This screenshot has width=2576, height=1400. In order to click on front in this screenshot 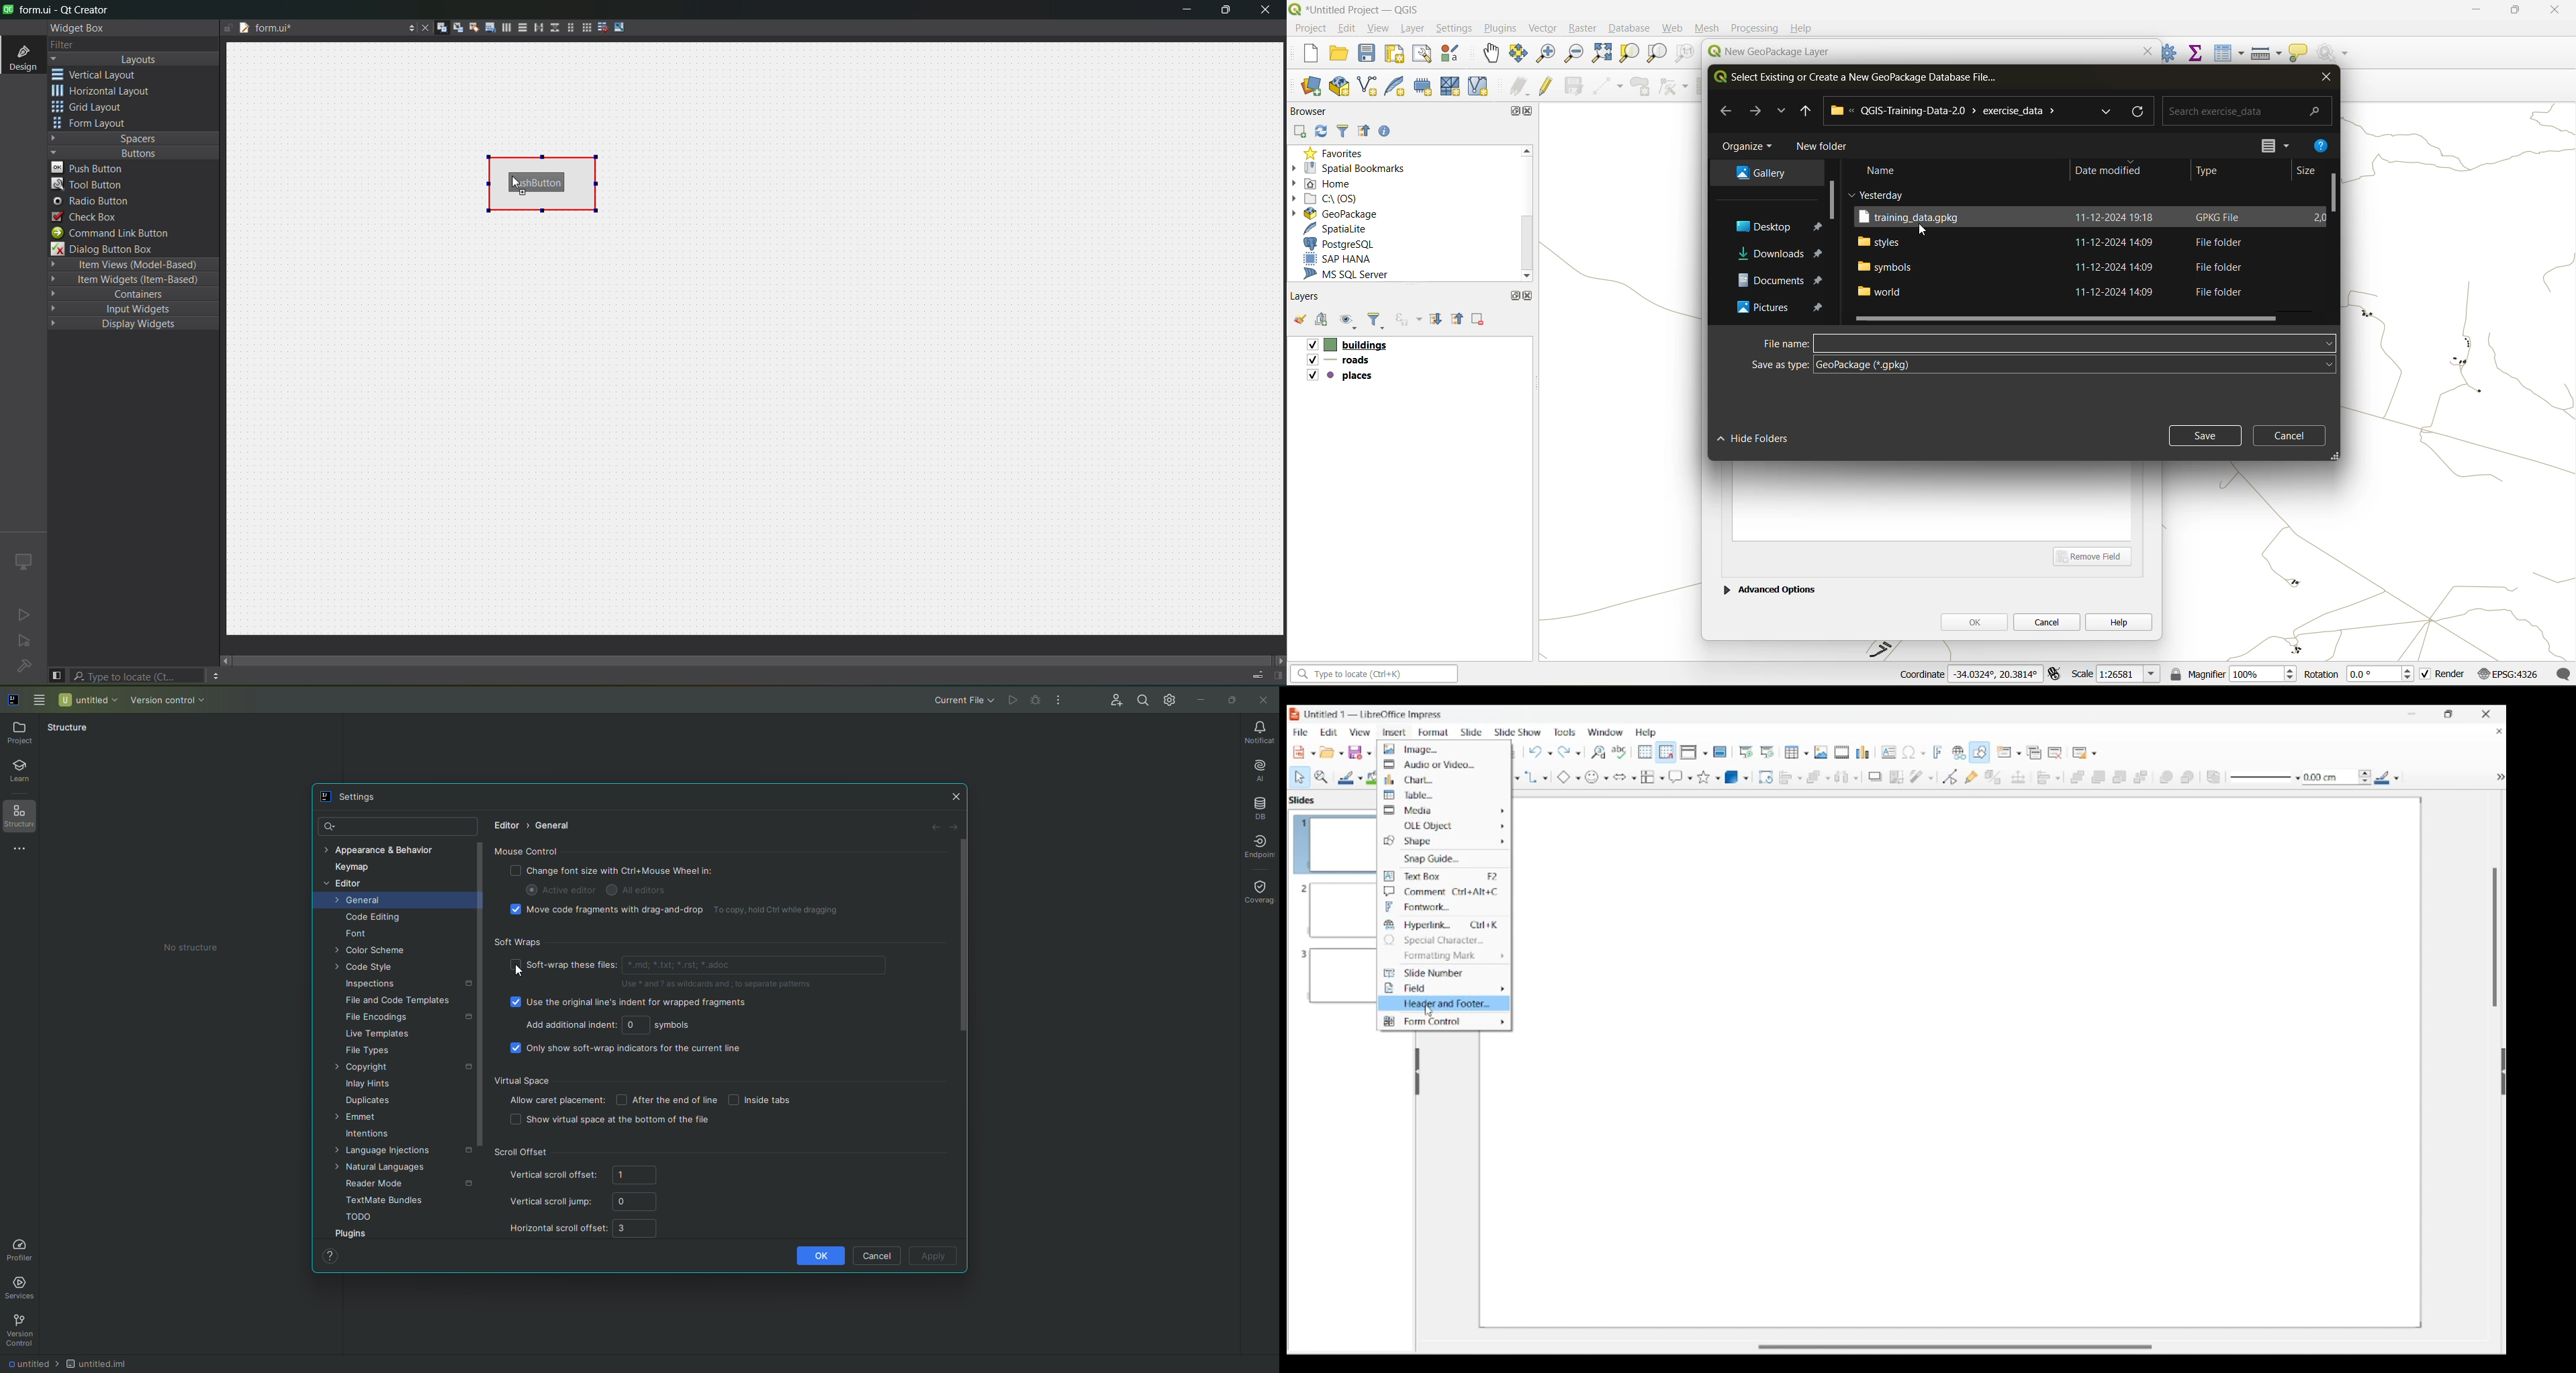, I will do `click(1755, 112)`.